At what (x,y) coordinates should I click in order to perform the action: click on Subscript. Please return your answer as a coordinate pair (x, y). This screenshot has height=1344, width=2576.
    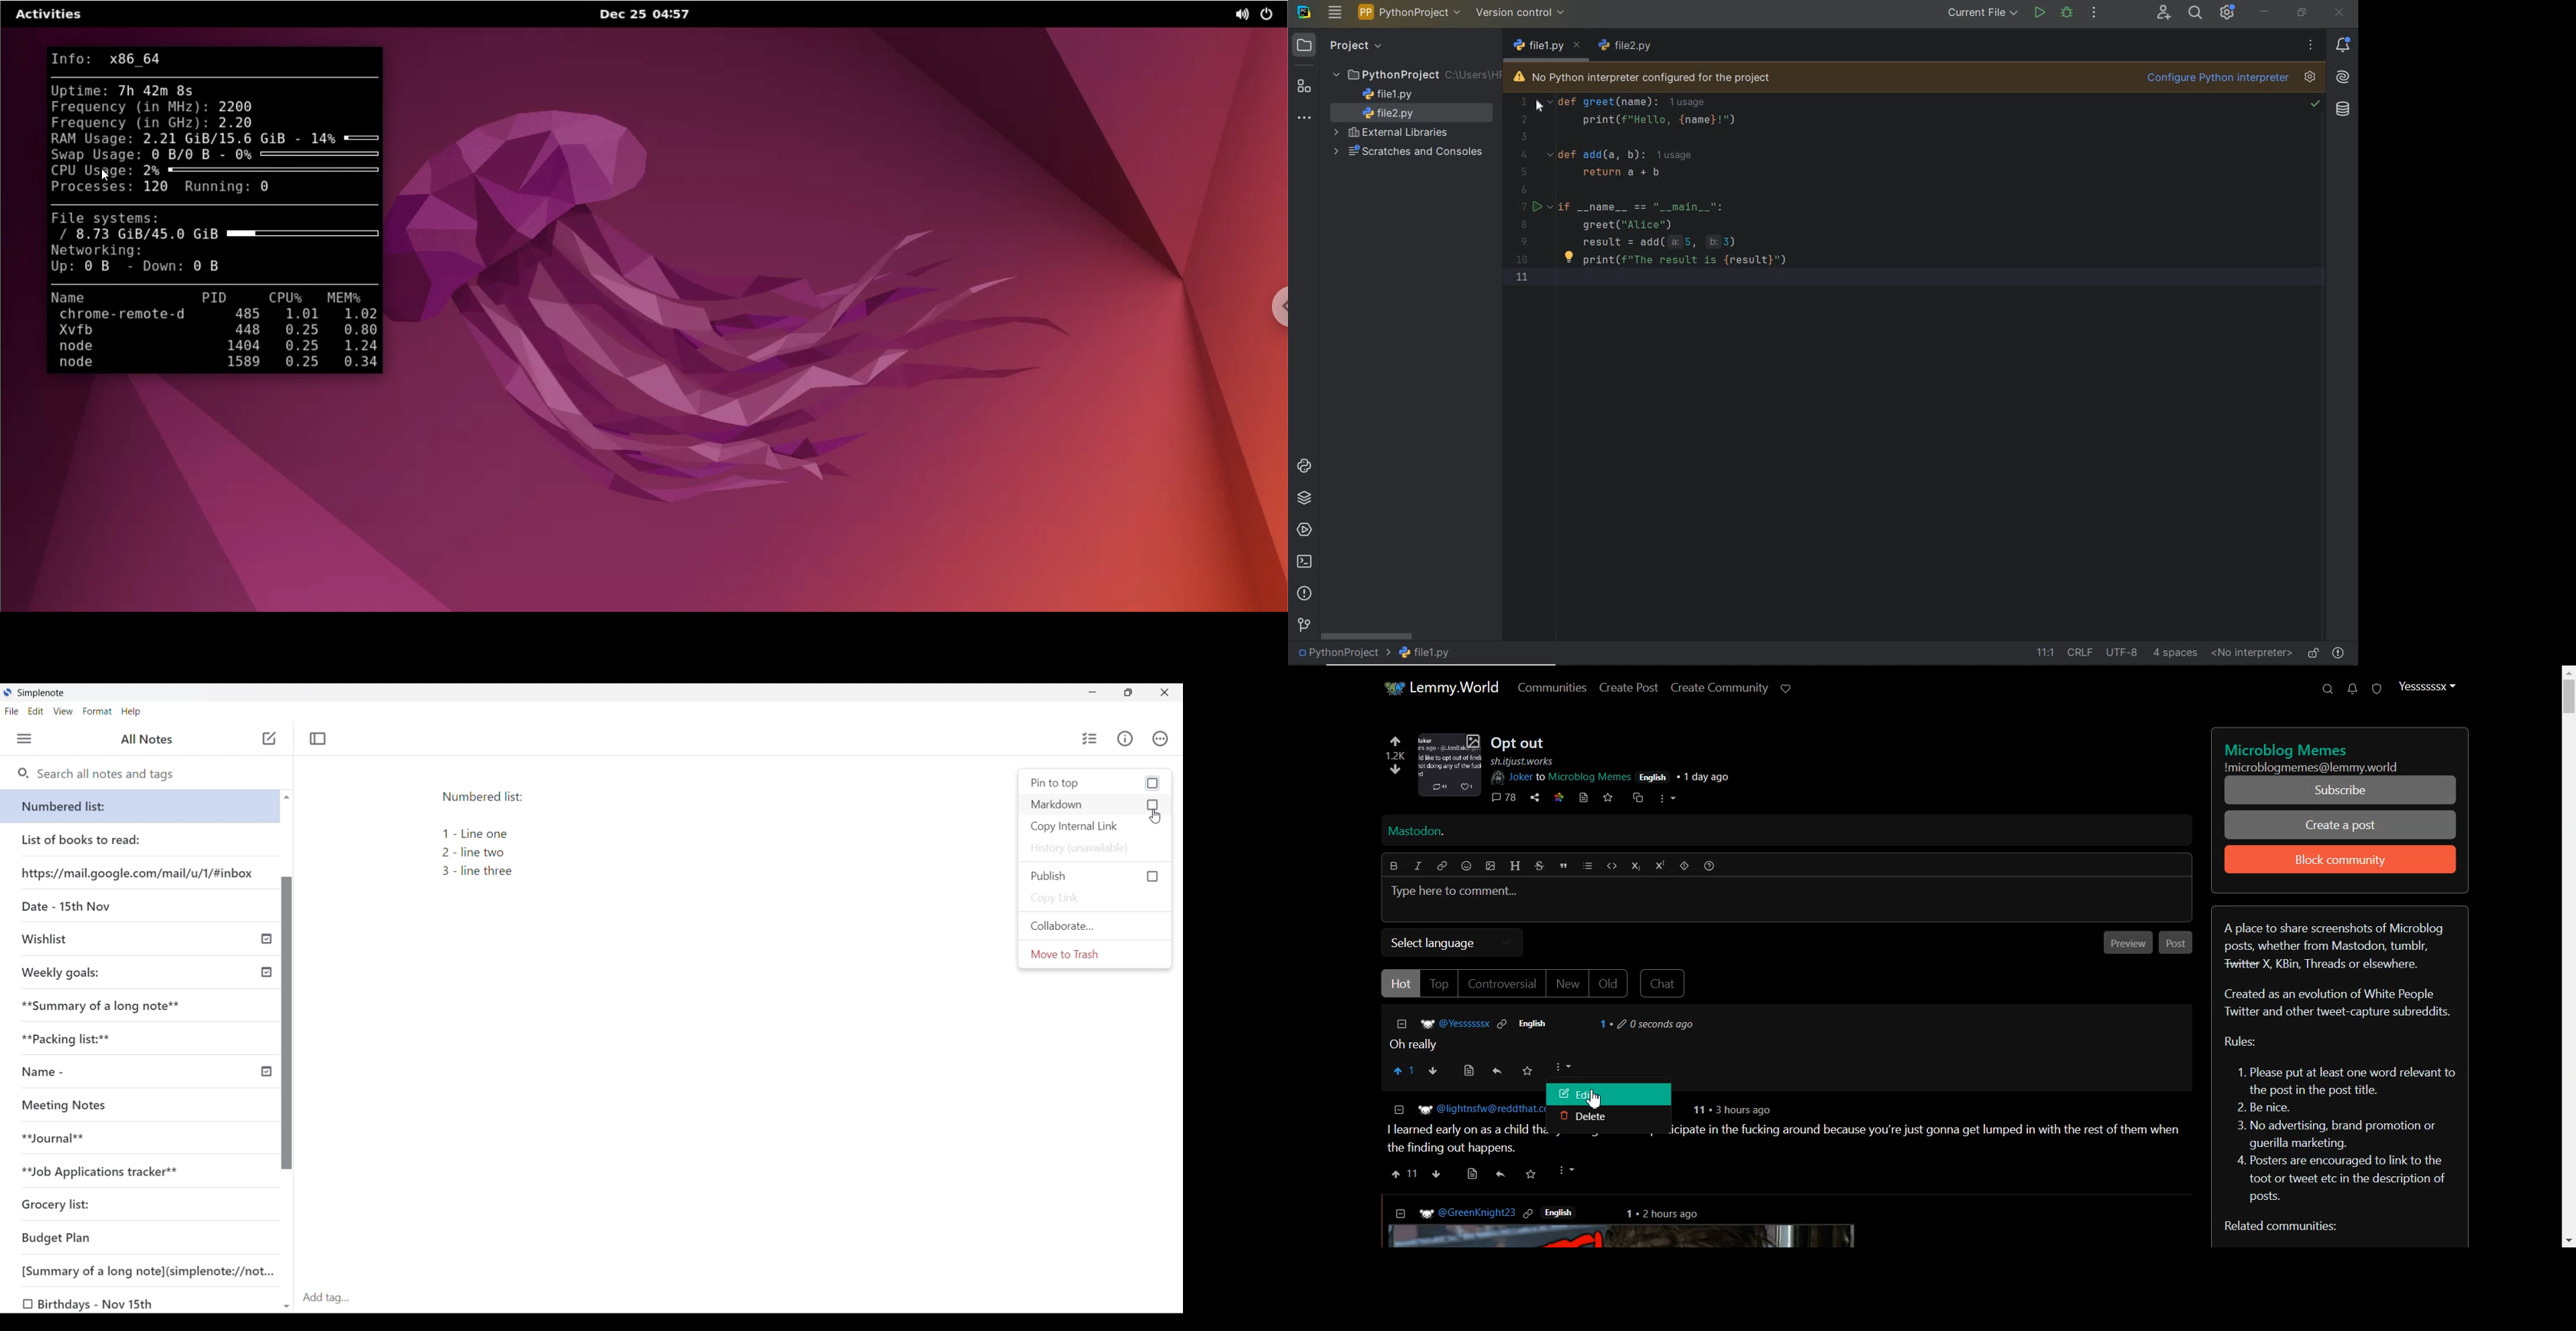
    Looking at the image, I should click on (1635, 866).